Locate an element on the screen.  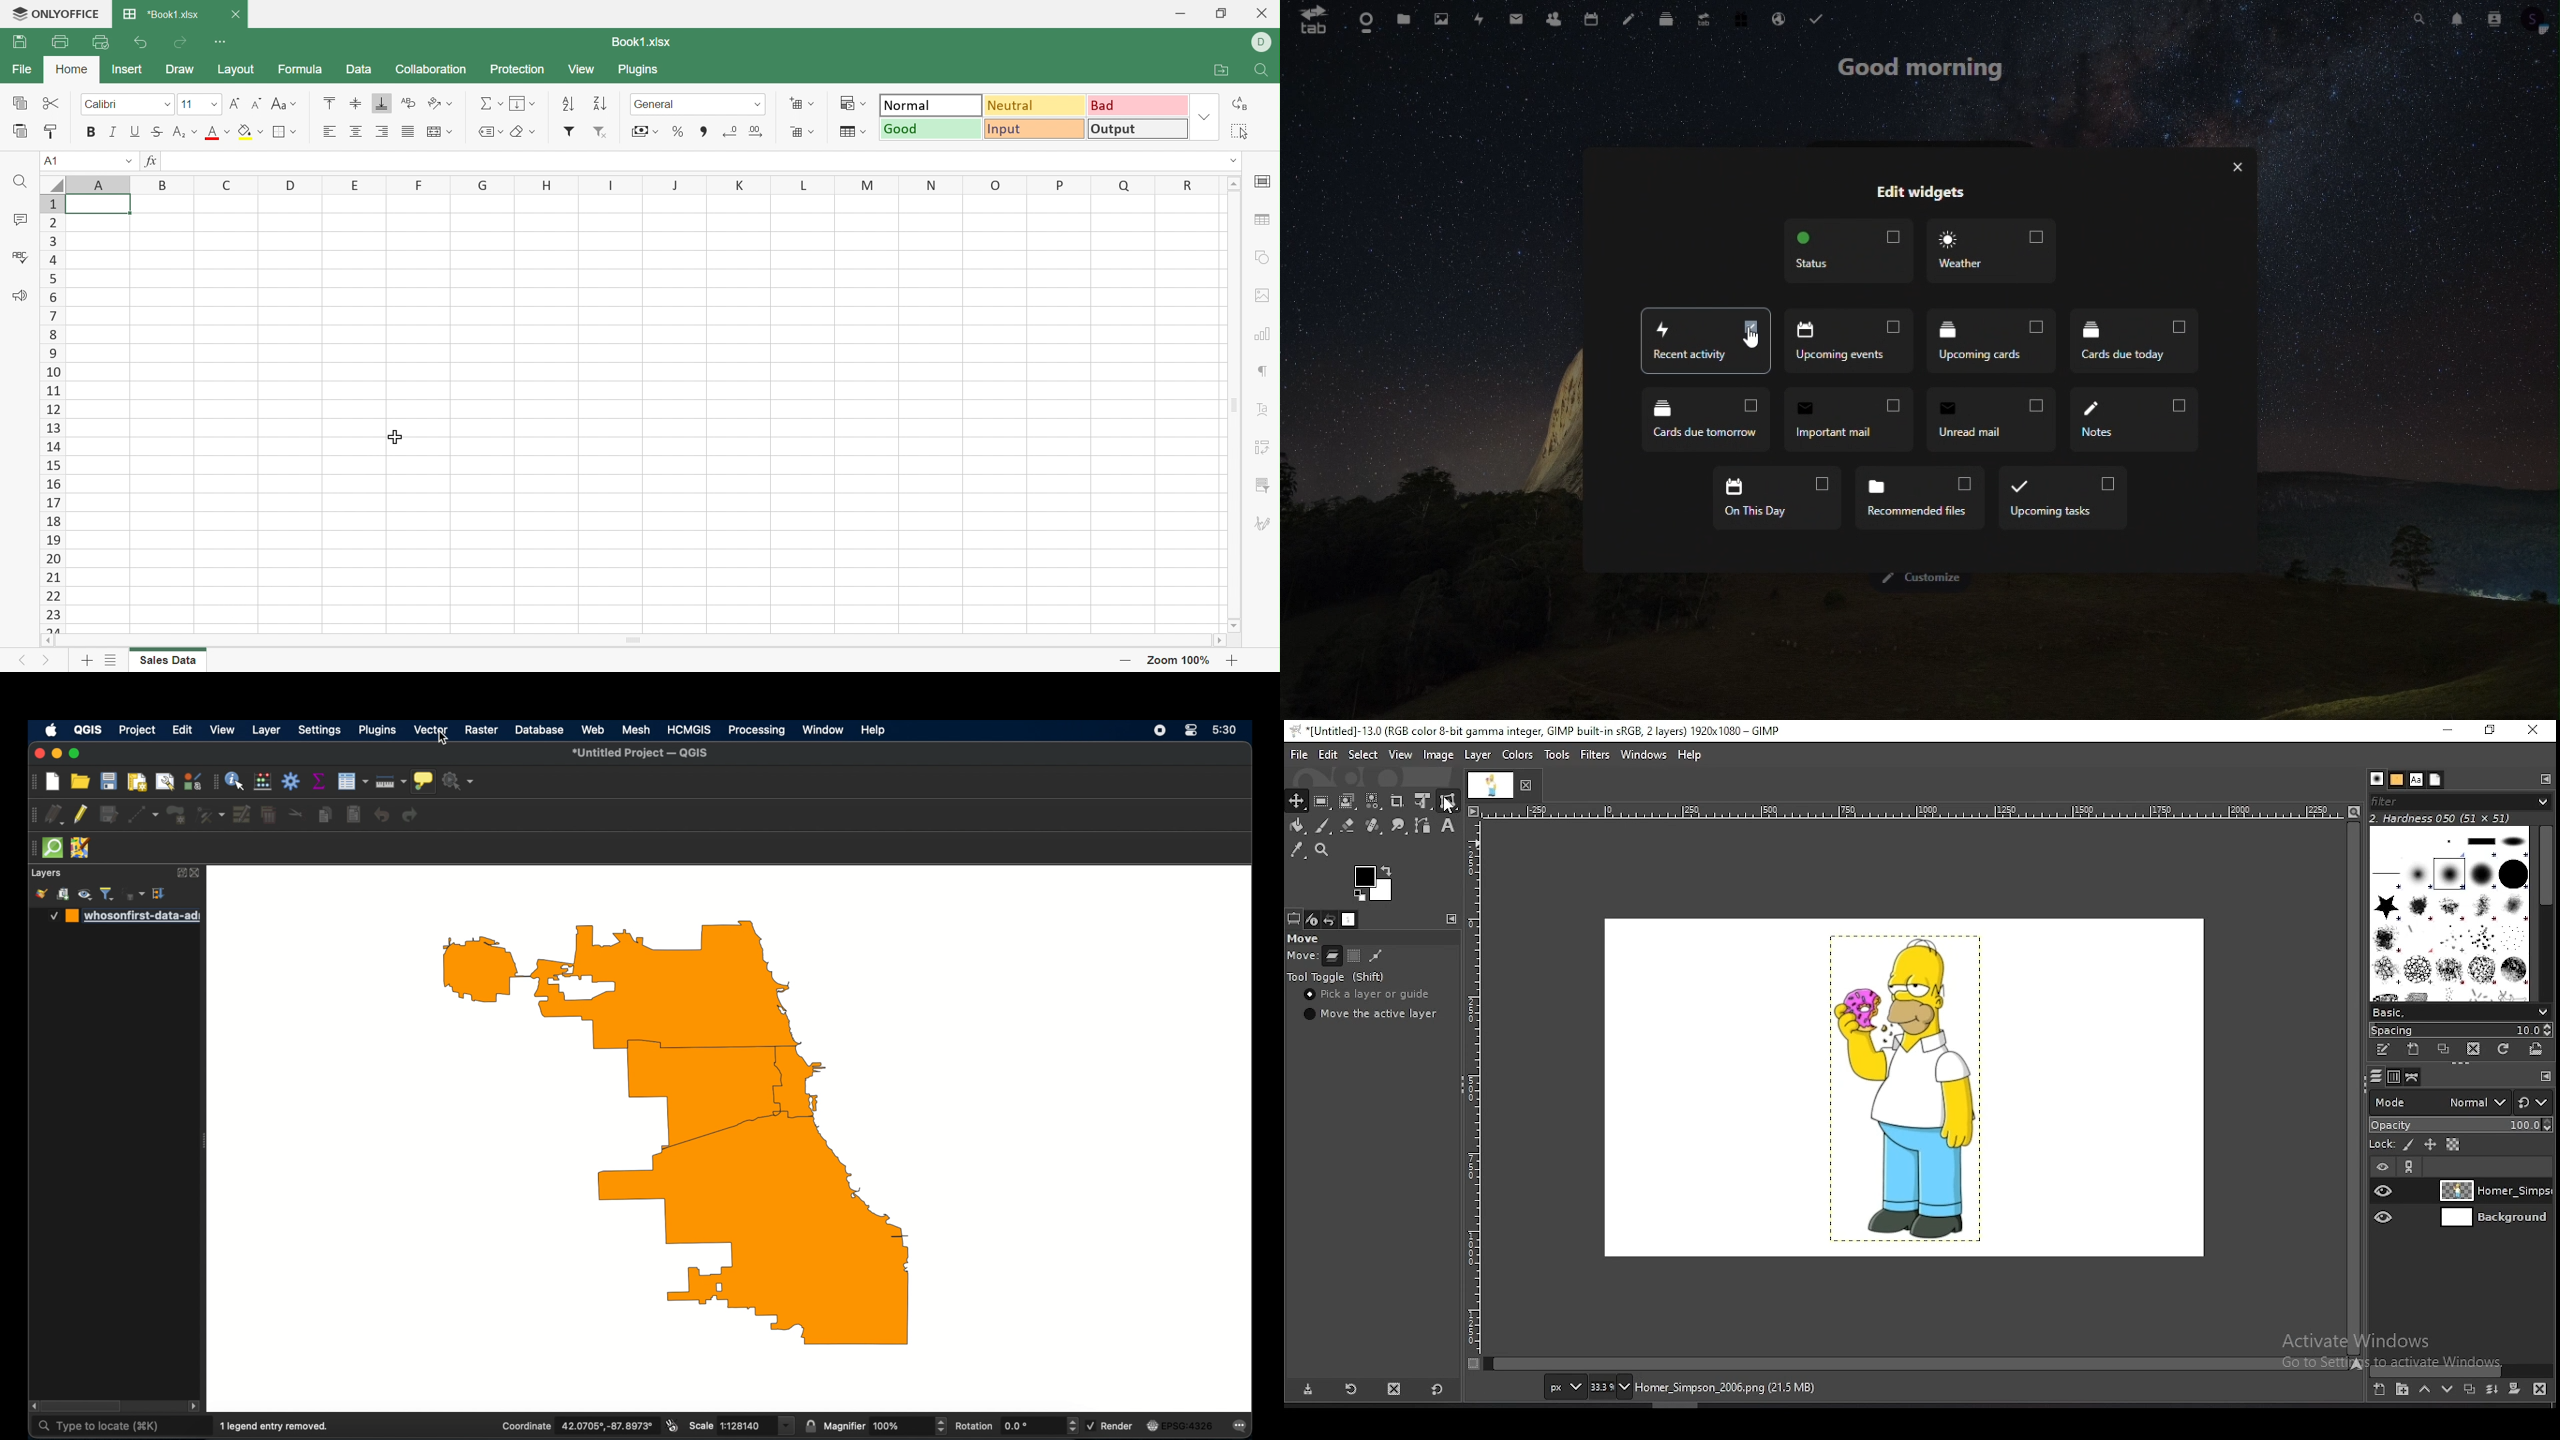
*Book1.xlsx is located at coordinates (164, 12).